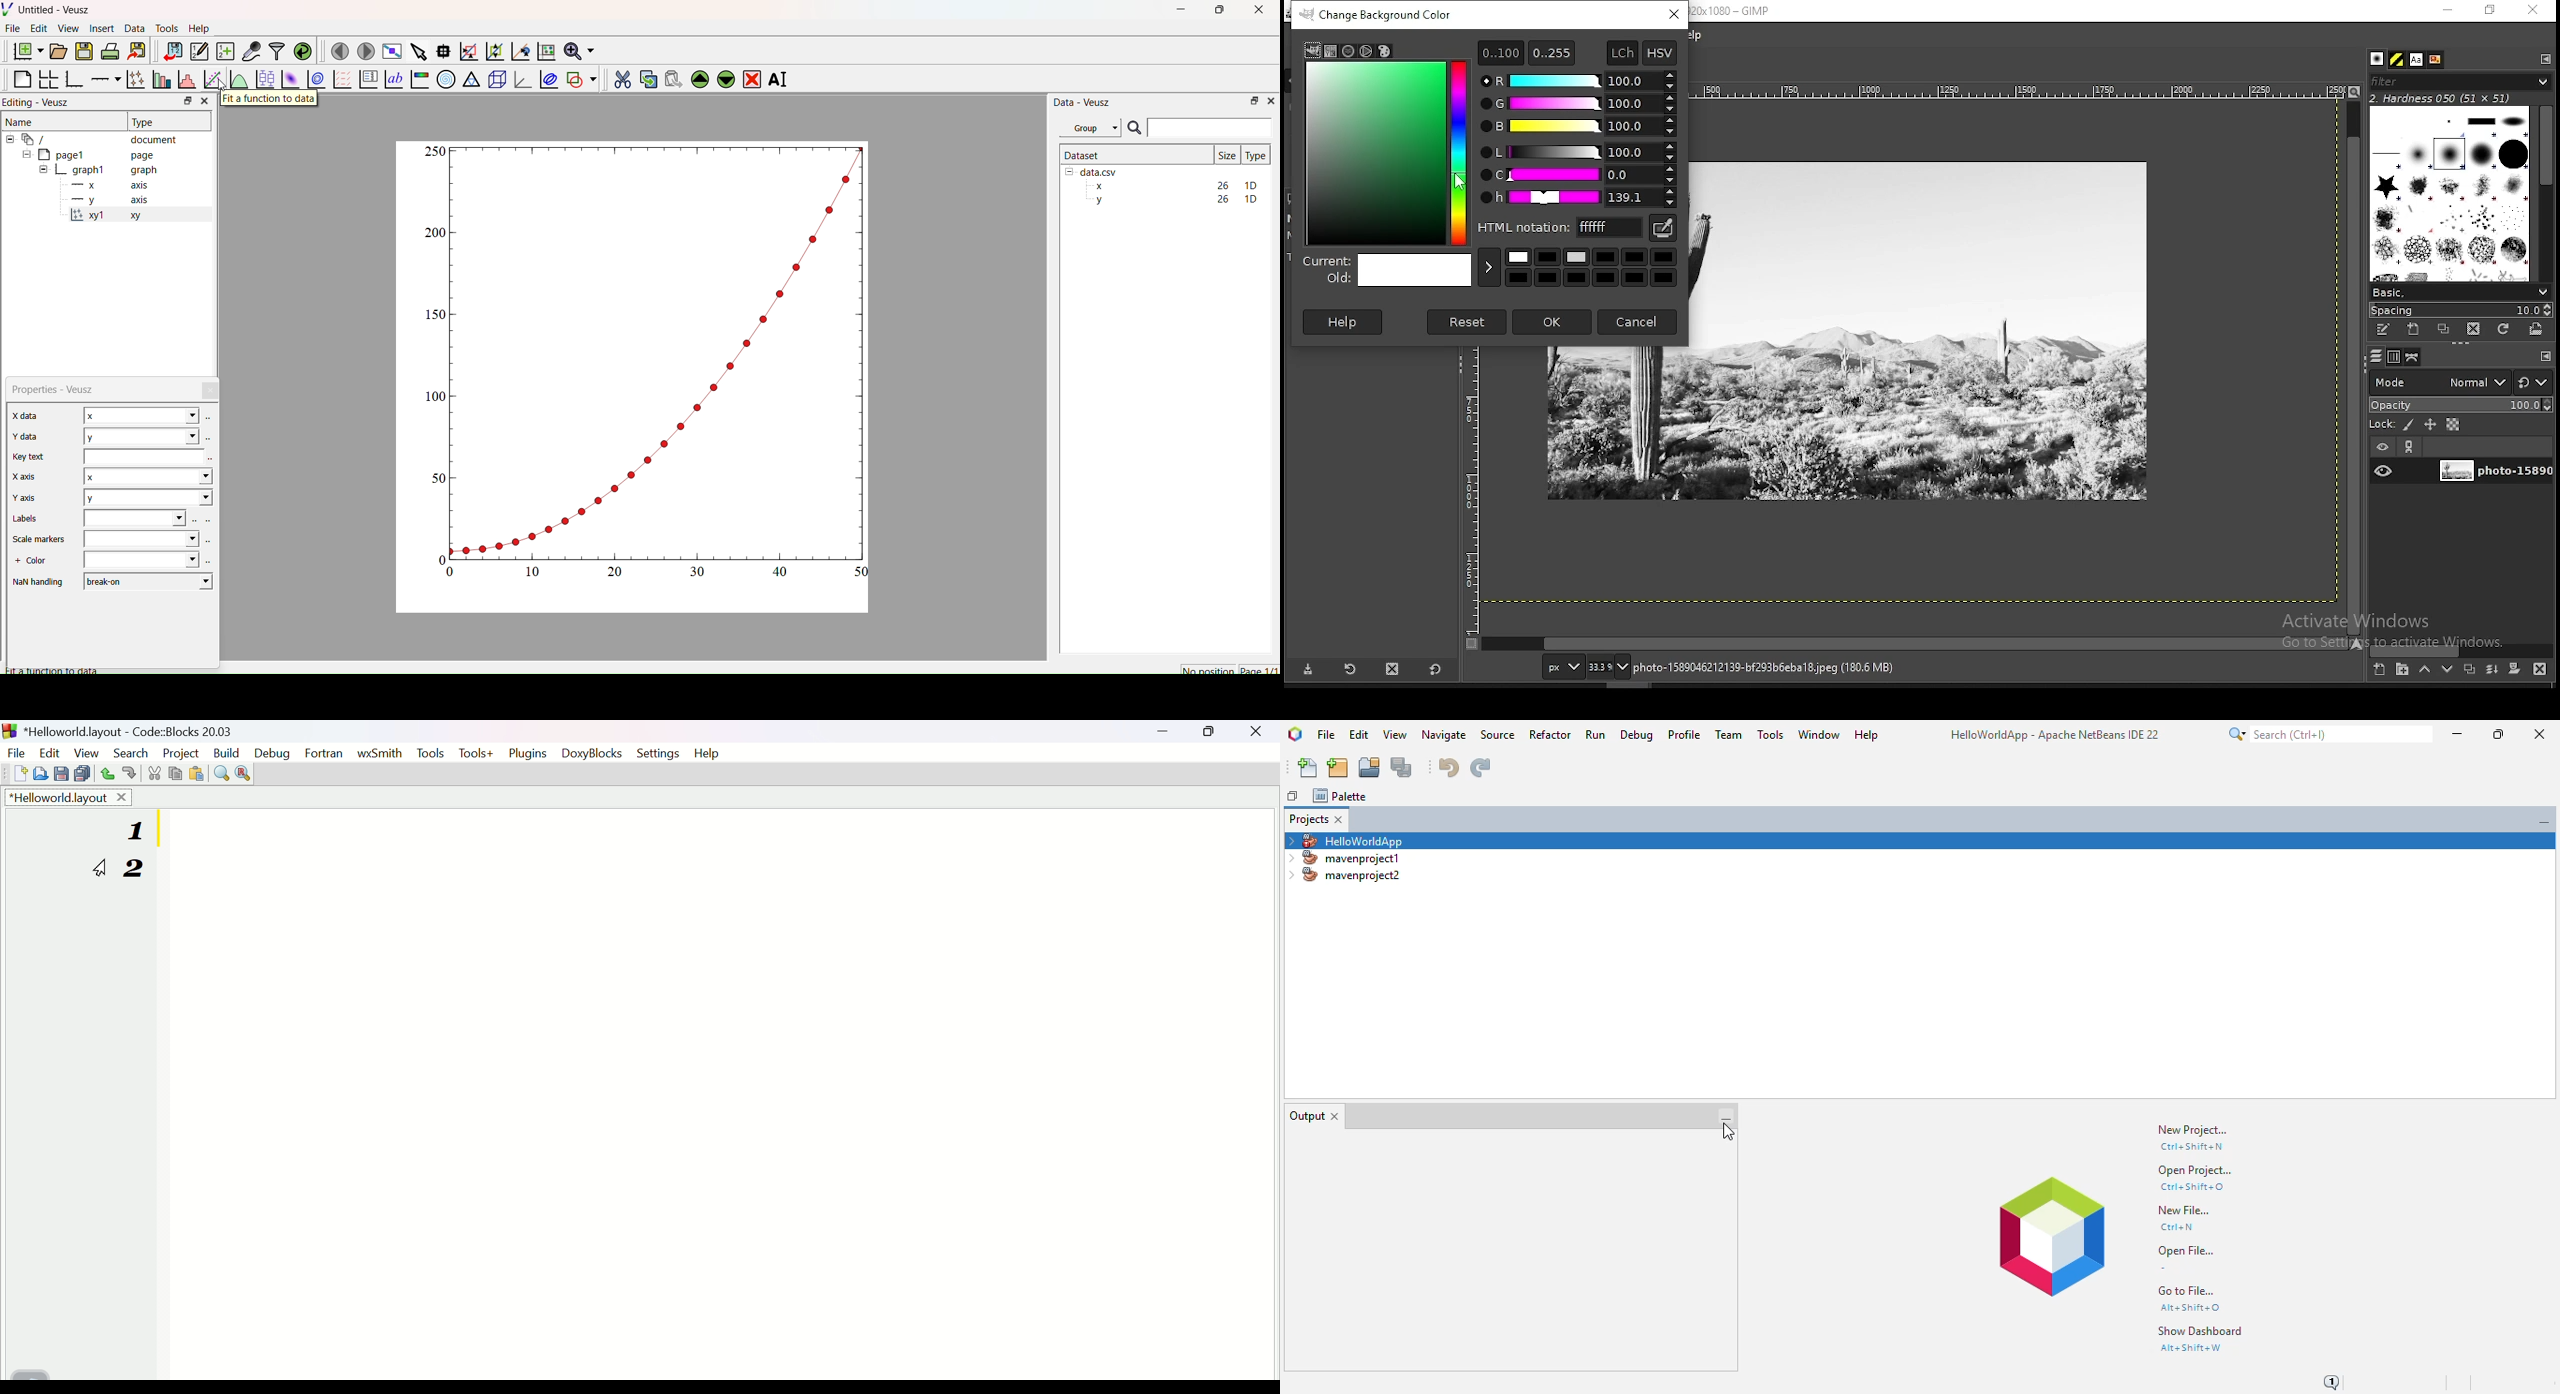  I want to click on green, so click(1577, 104).